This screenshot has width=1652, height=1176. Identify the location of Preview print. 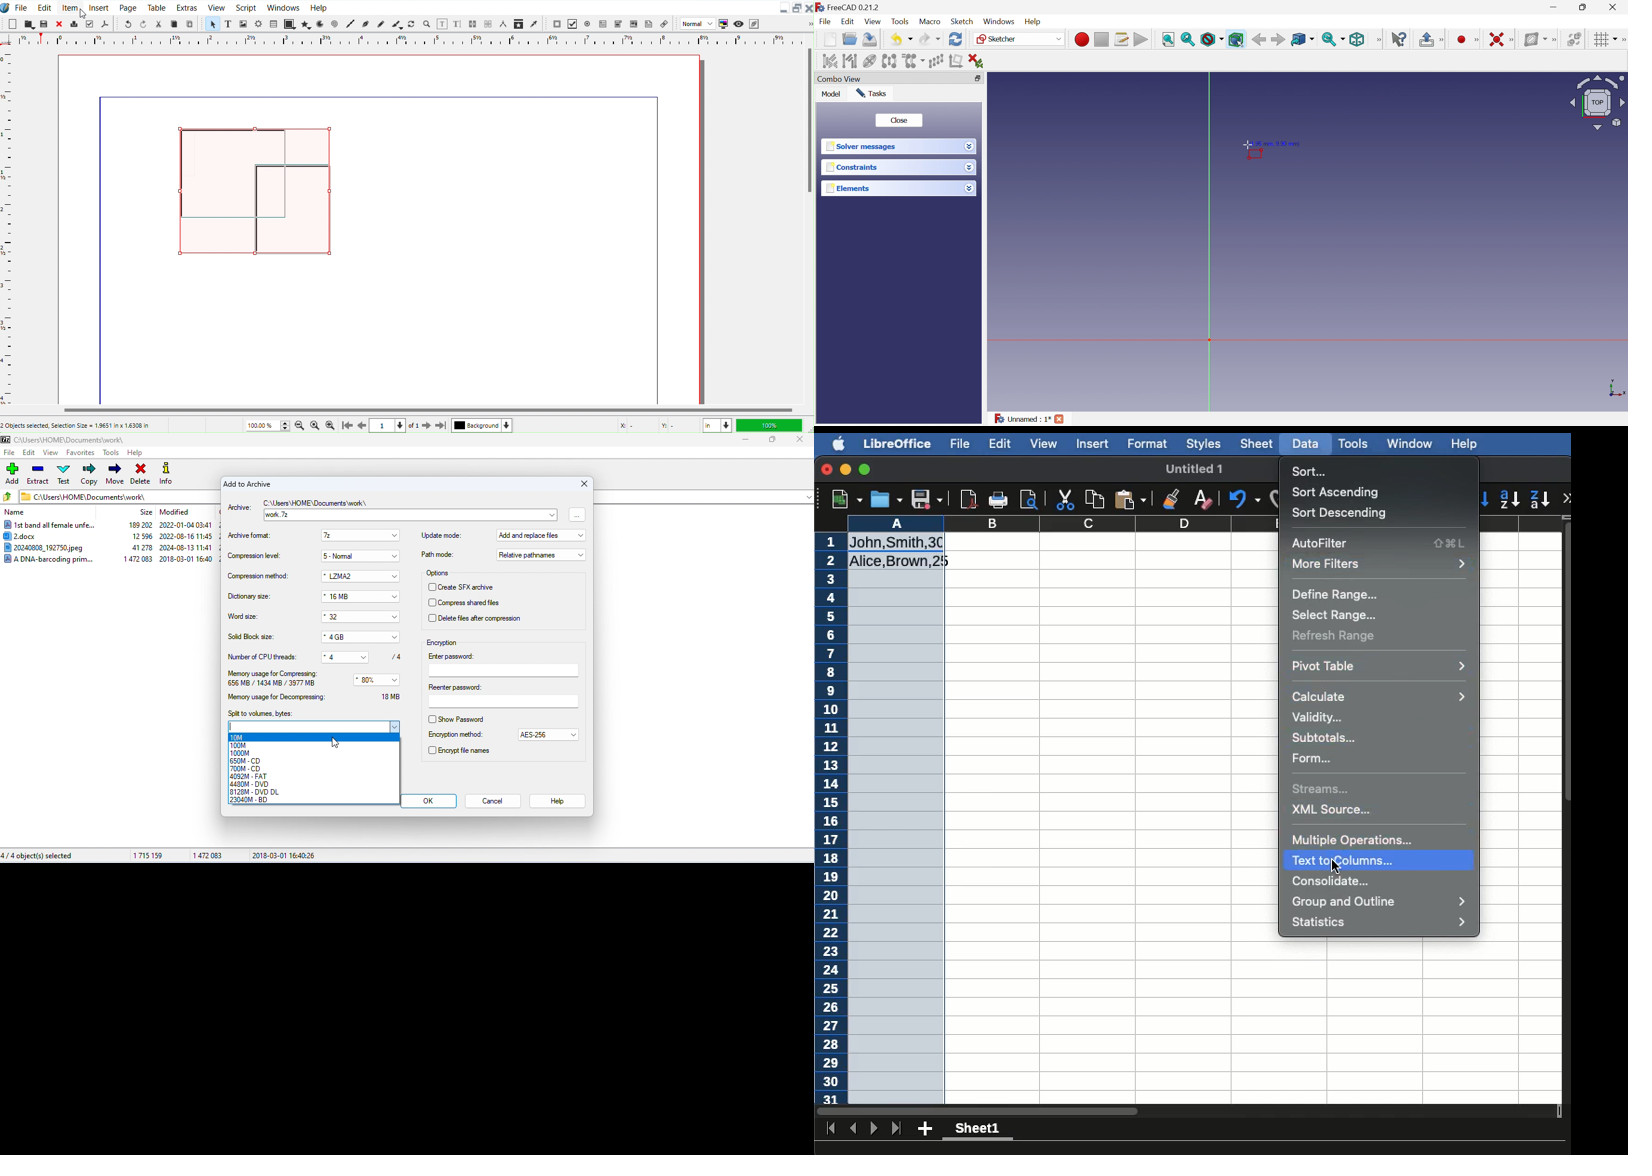
(1029, 500).